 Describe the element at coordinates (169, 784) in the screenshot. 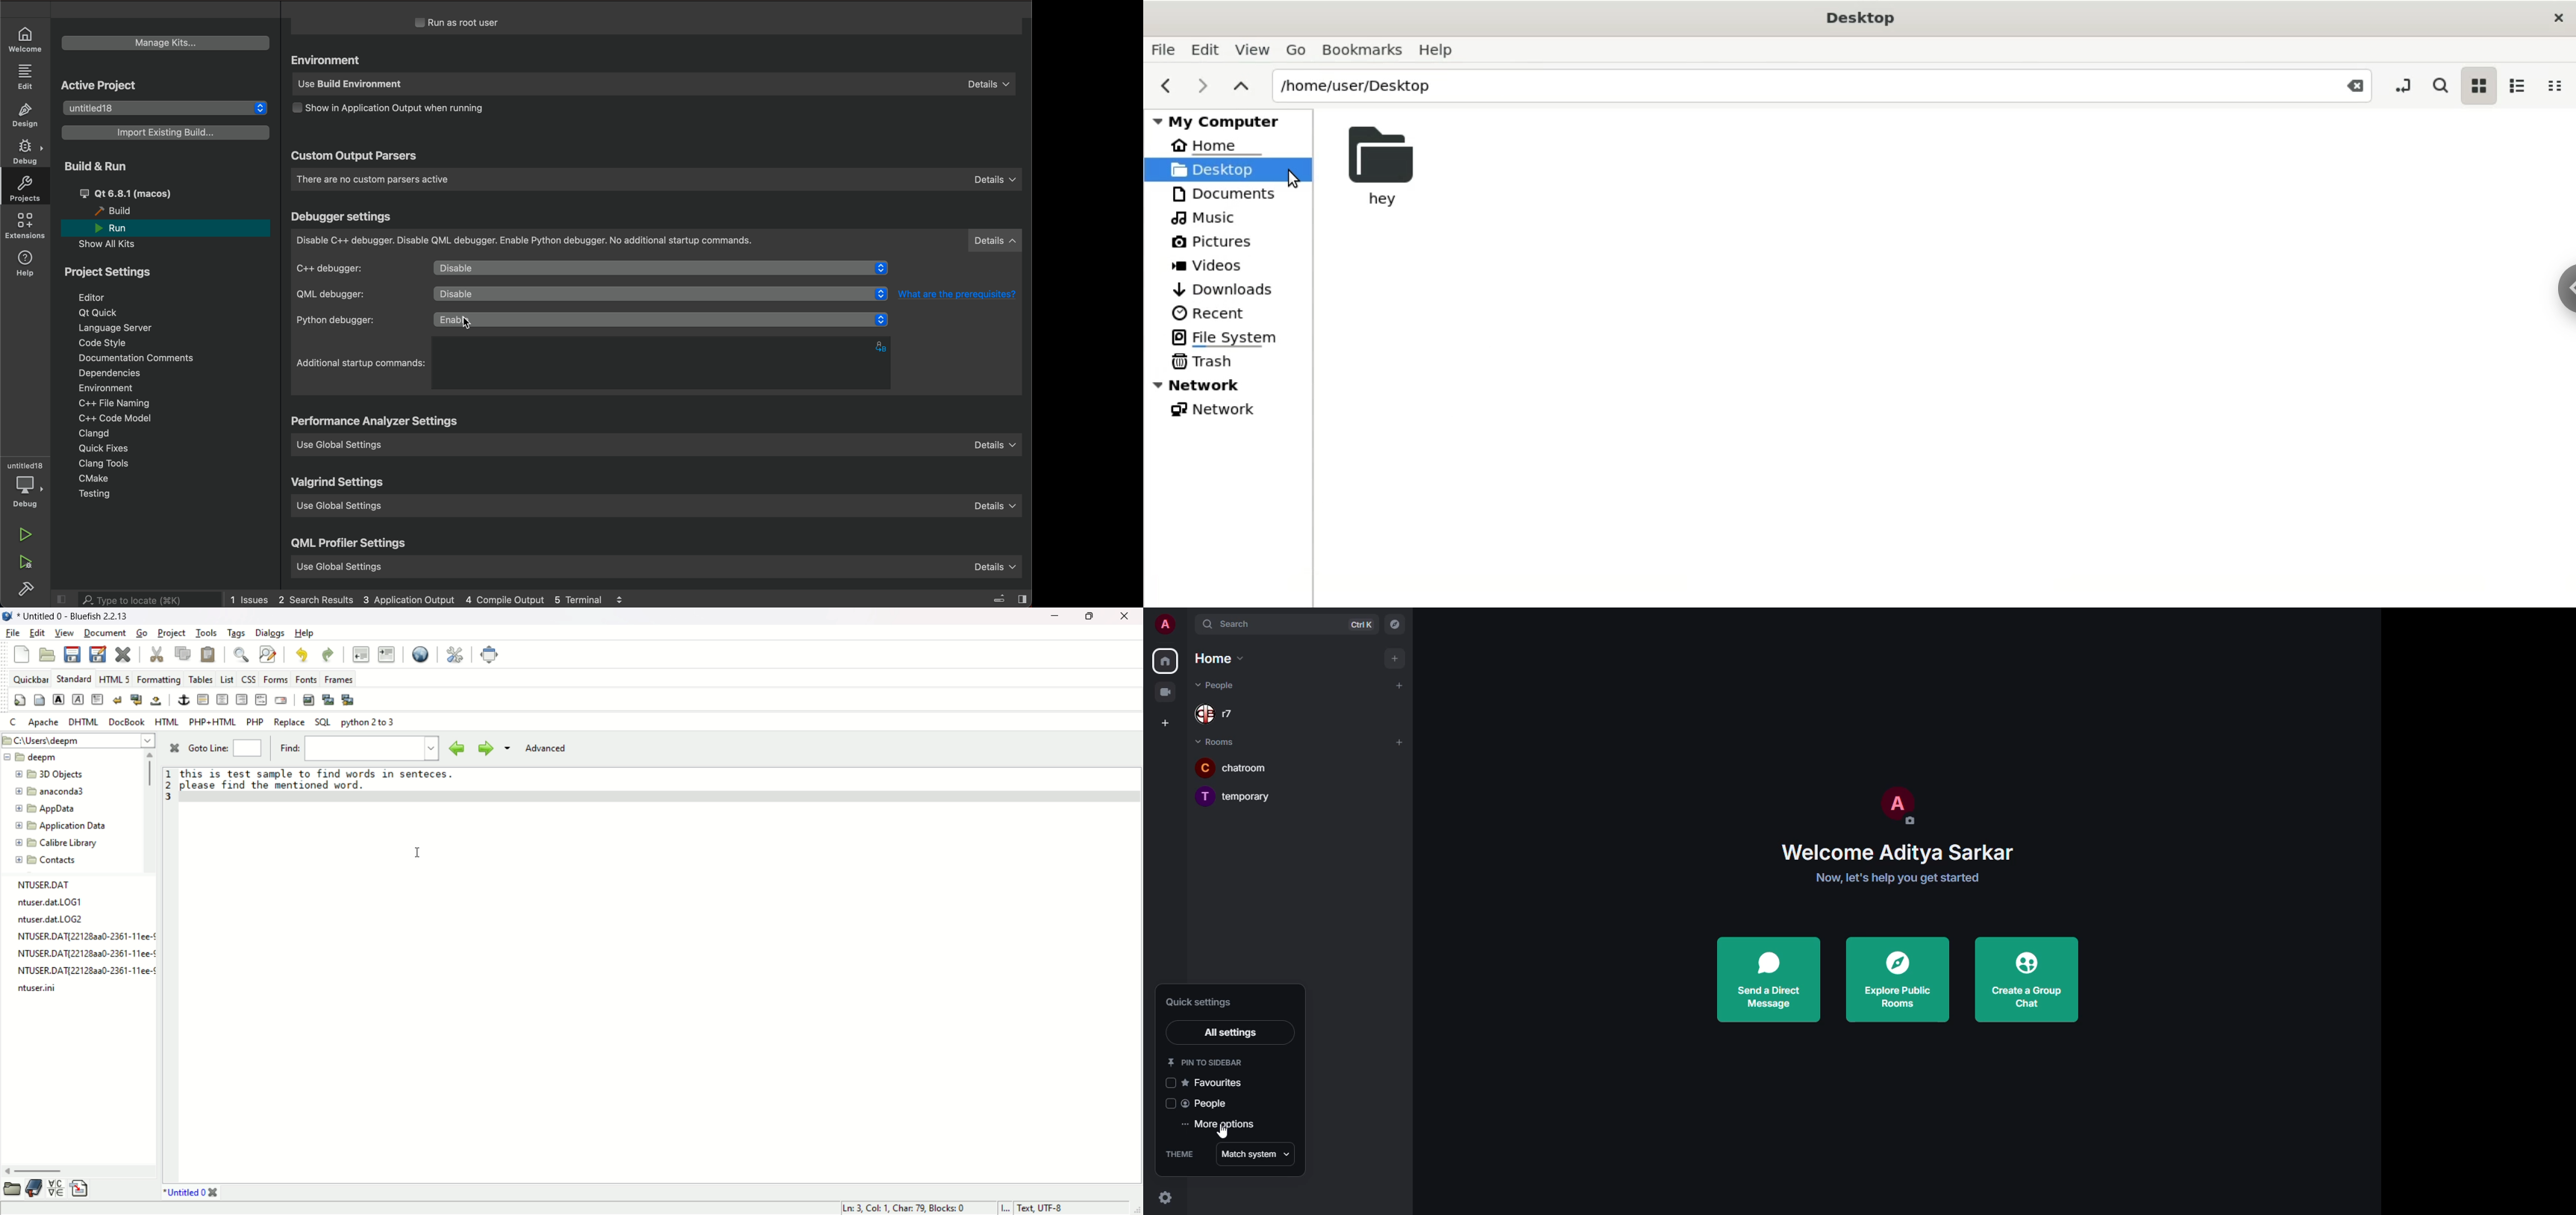

I see `line number` at that location.